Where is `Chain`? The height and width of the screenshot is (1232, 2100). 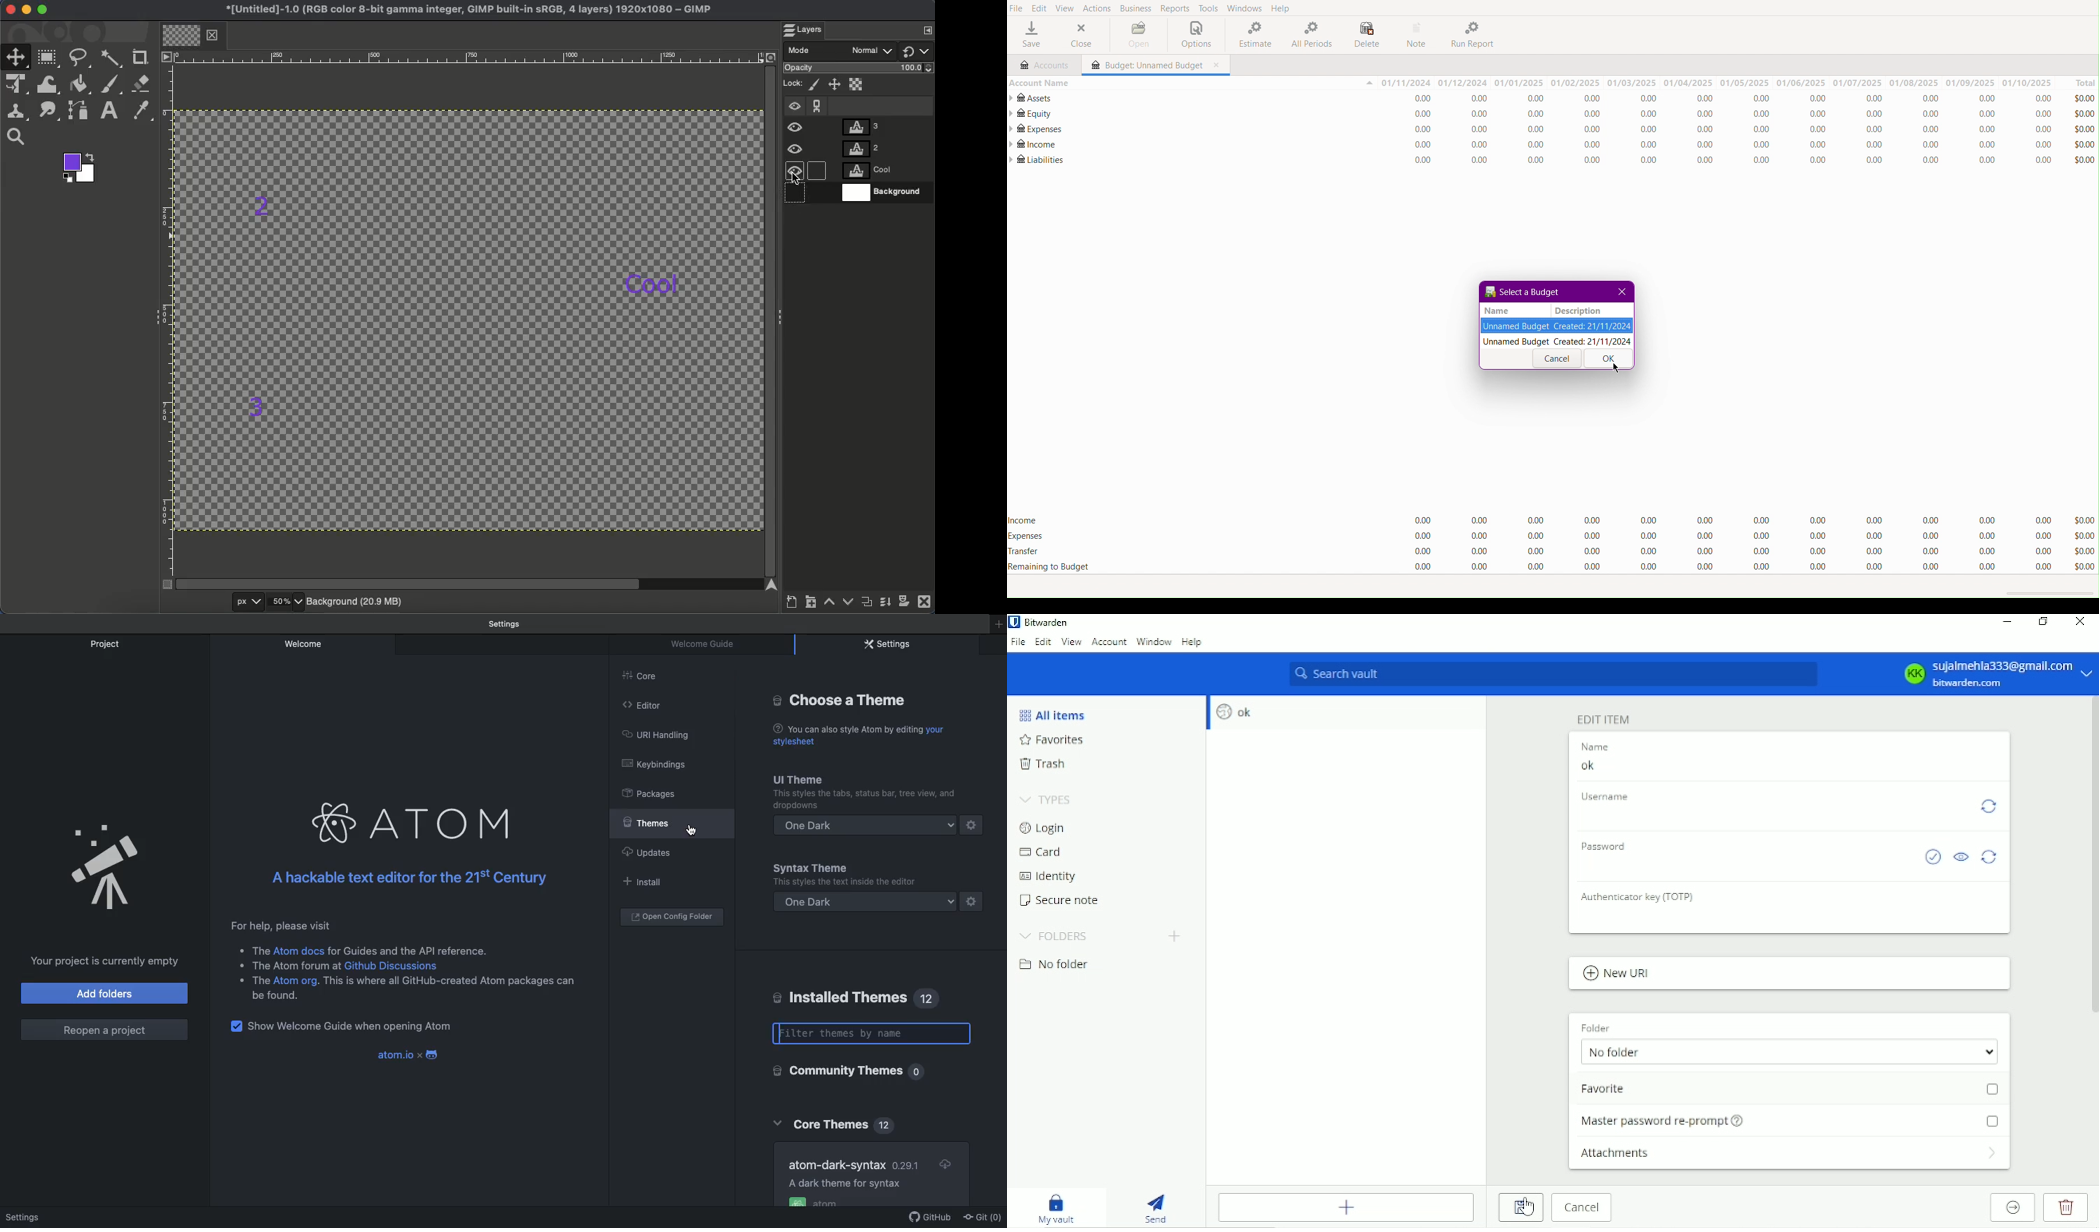 Chain is located at coordinates (817, 102).